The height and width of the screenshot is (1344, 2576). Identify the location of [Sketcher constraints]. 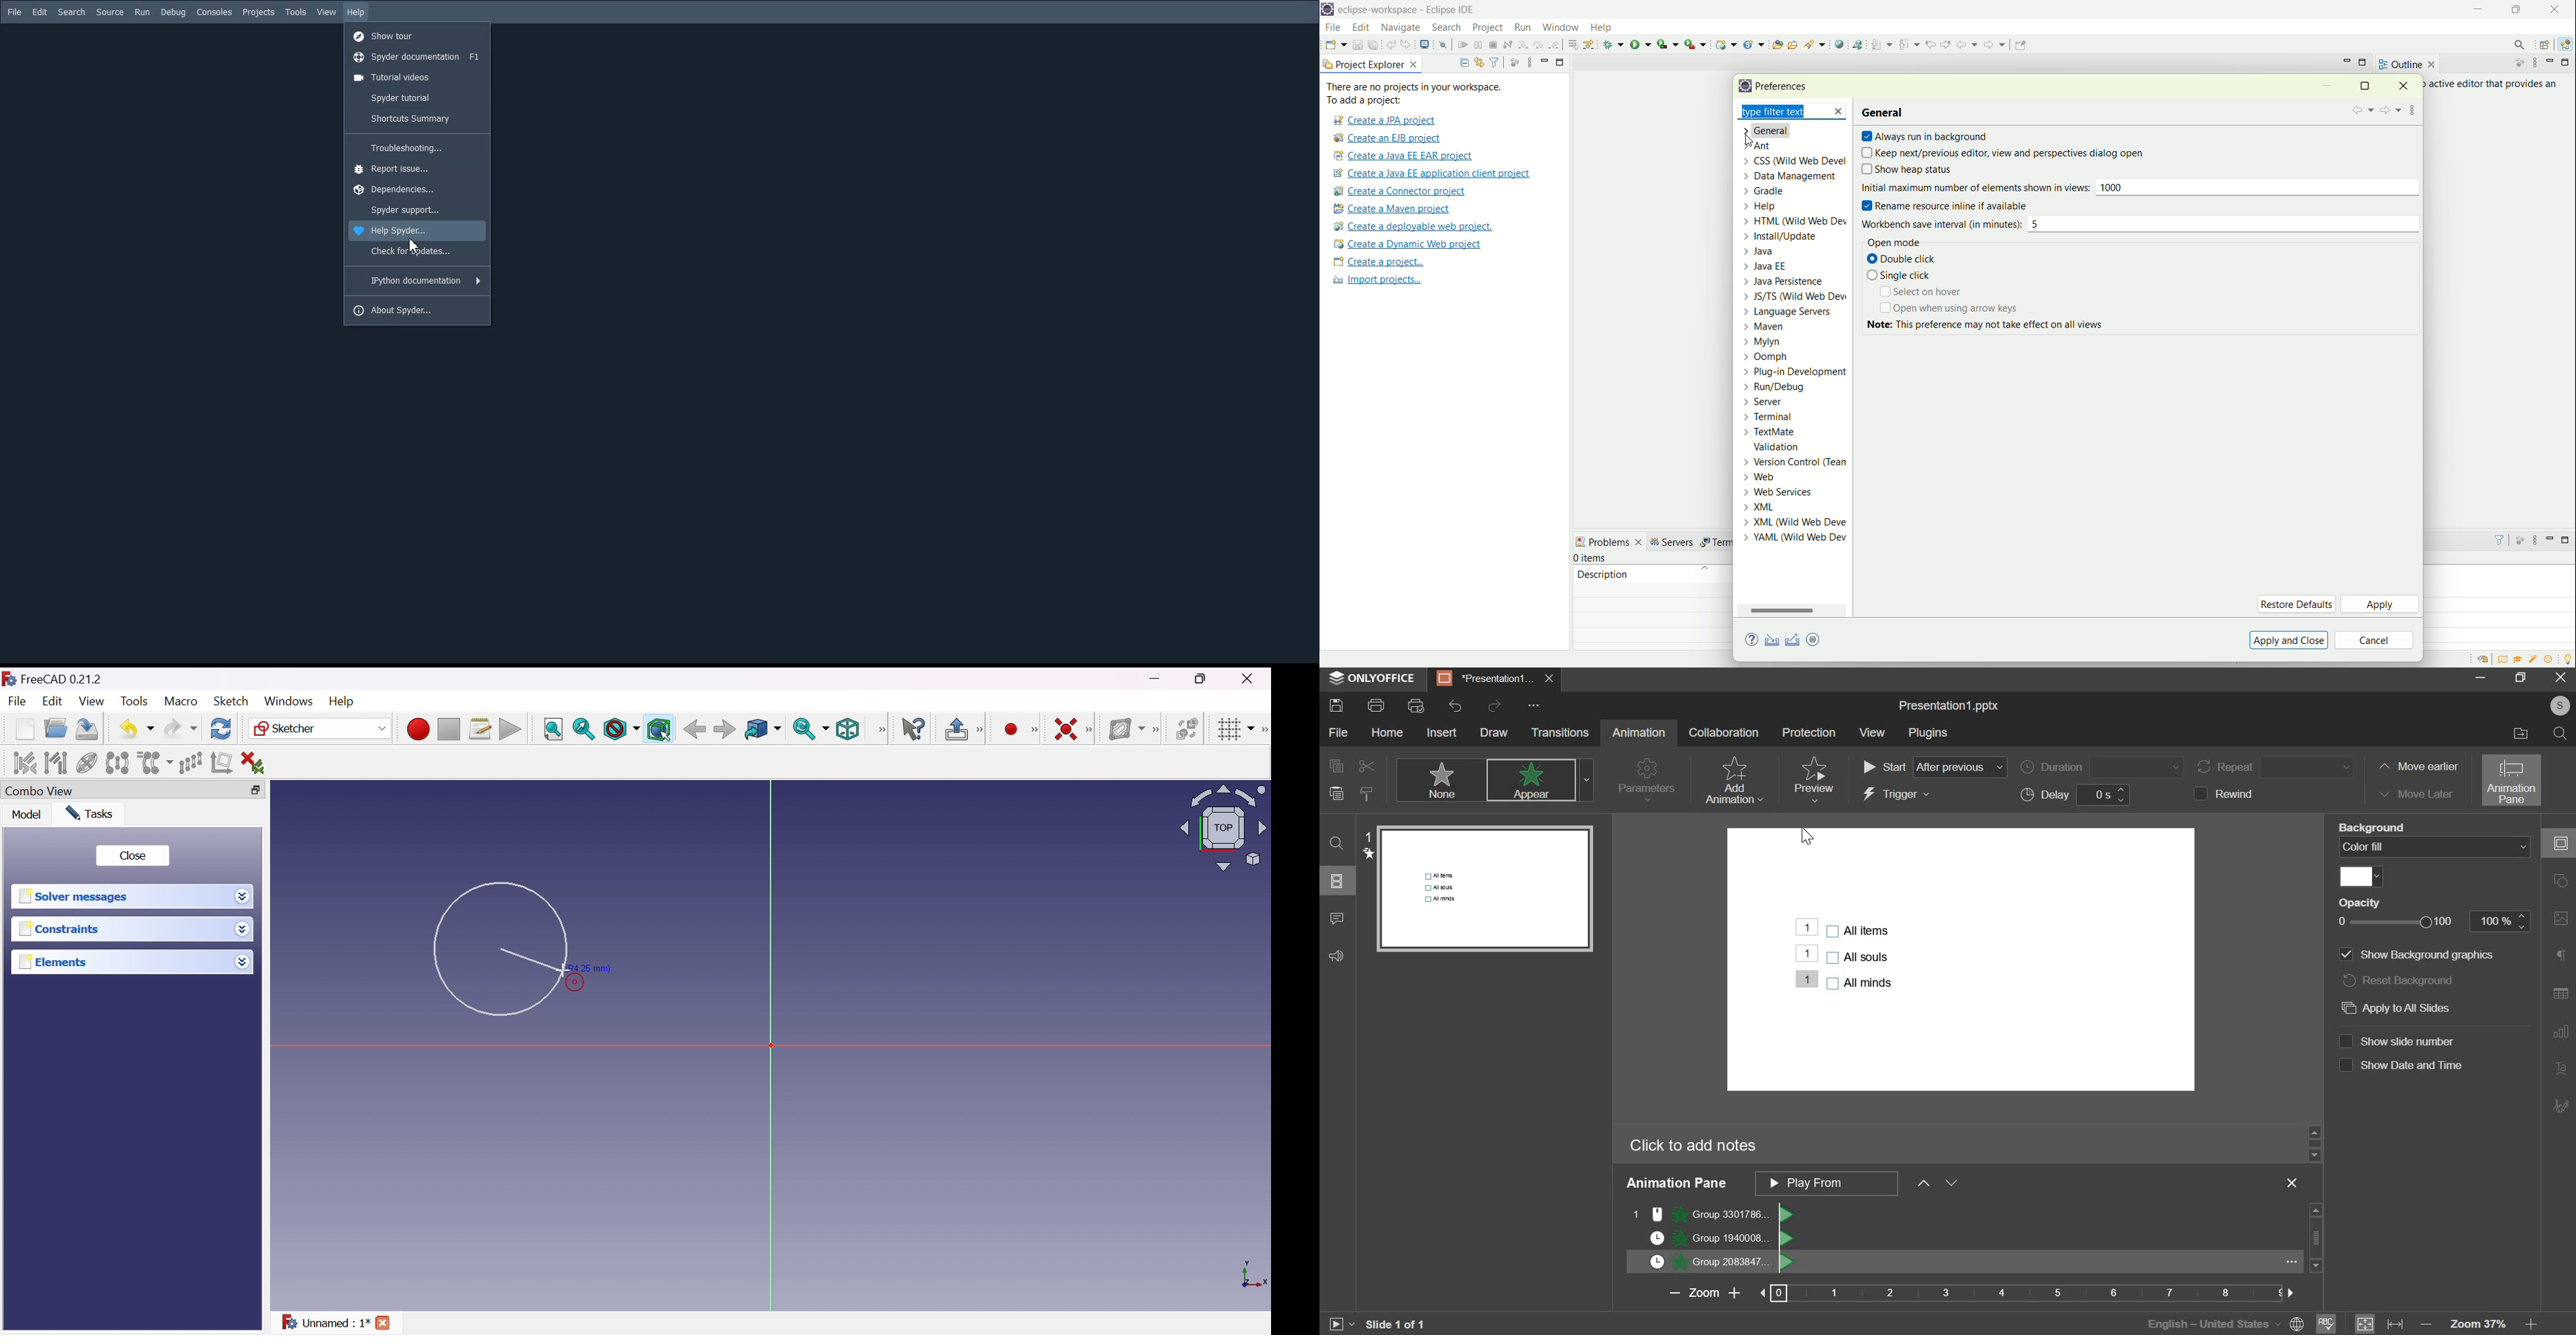
(1091, 729).